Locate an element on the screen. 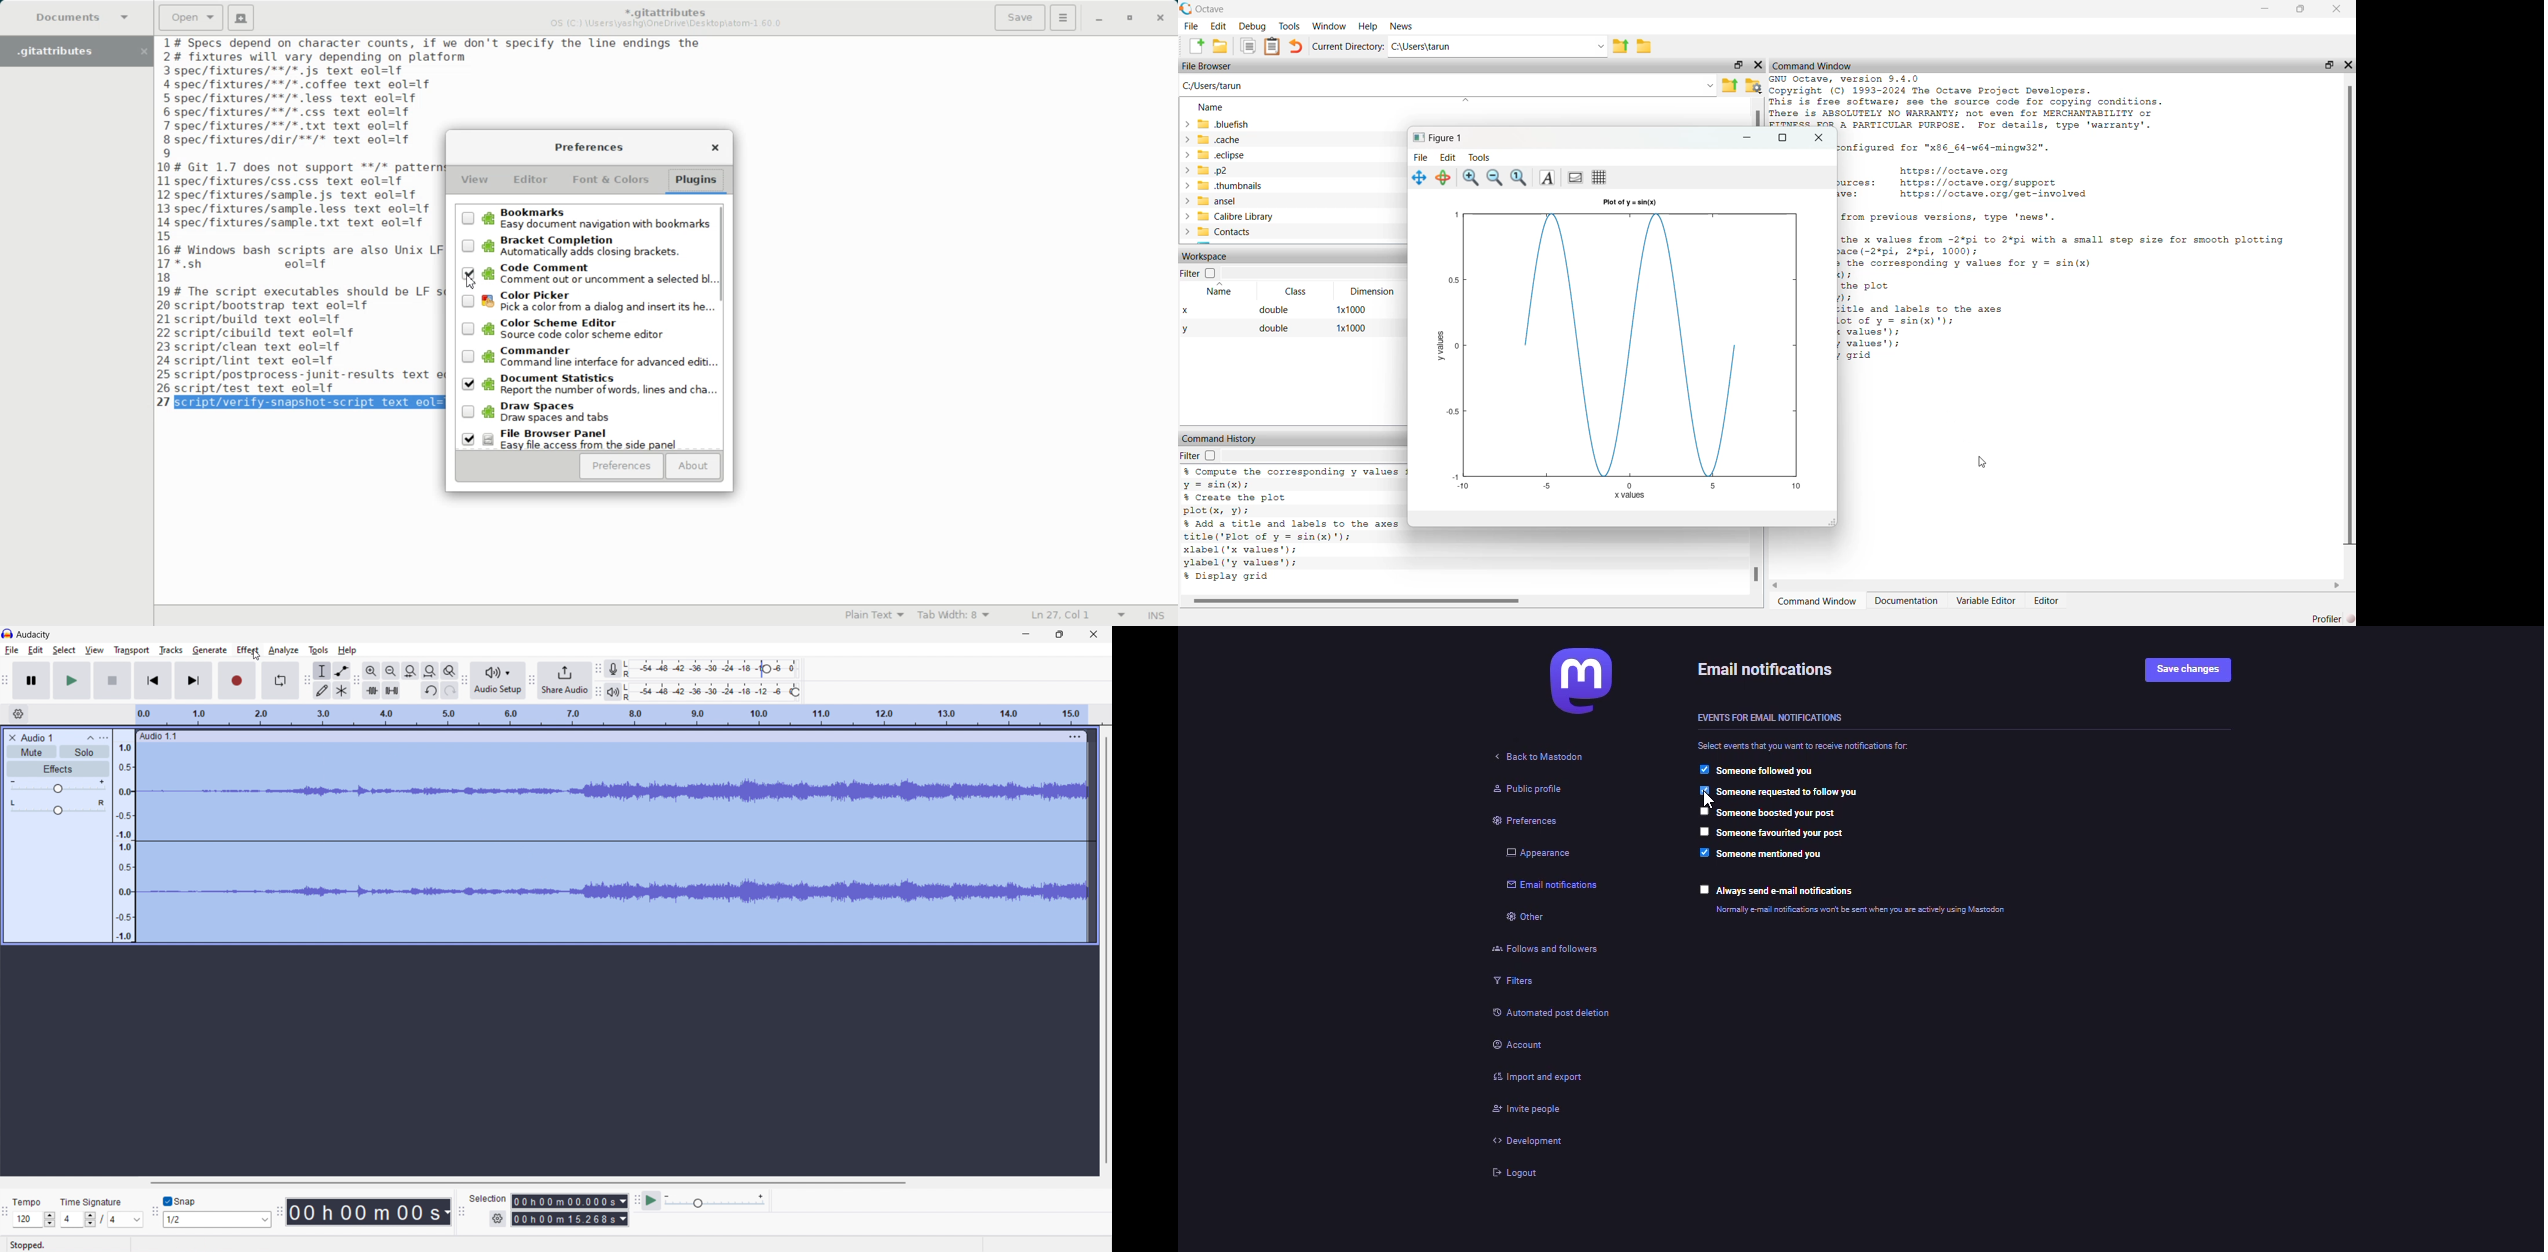 The image size is (2548, 1260). always send email notifications is located at coordinates (1790, 891).